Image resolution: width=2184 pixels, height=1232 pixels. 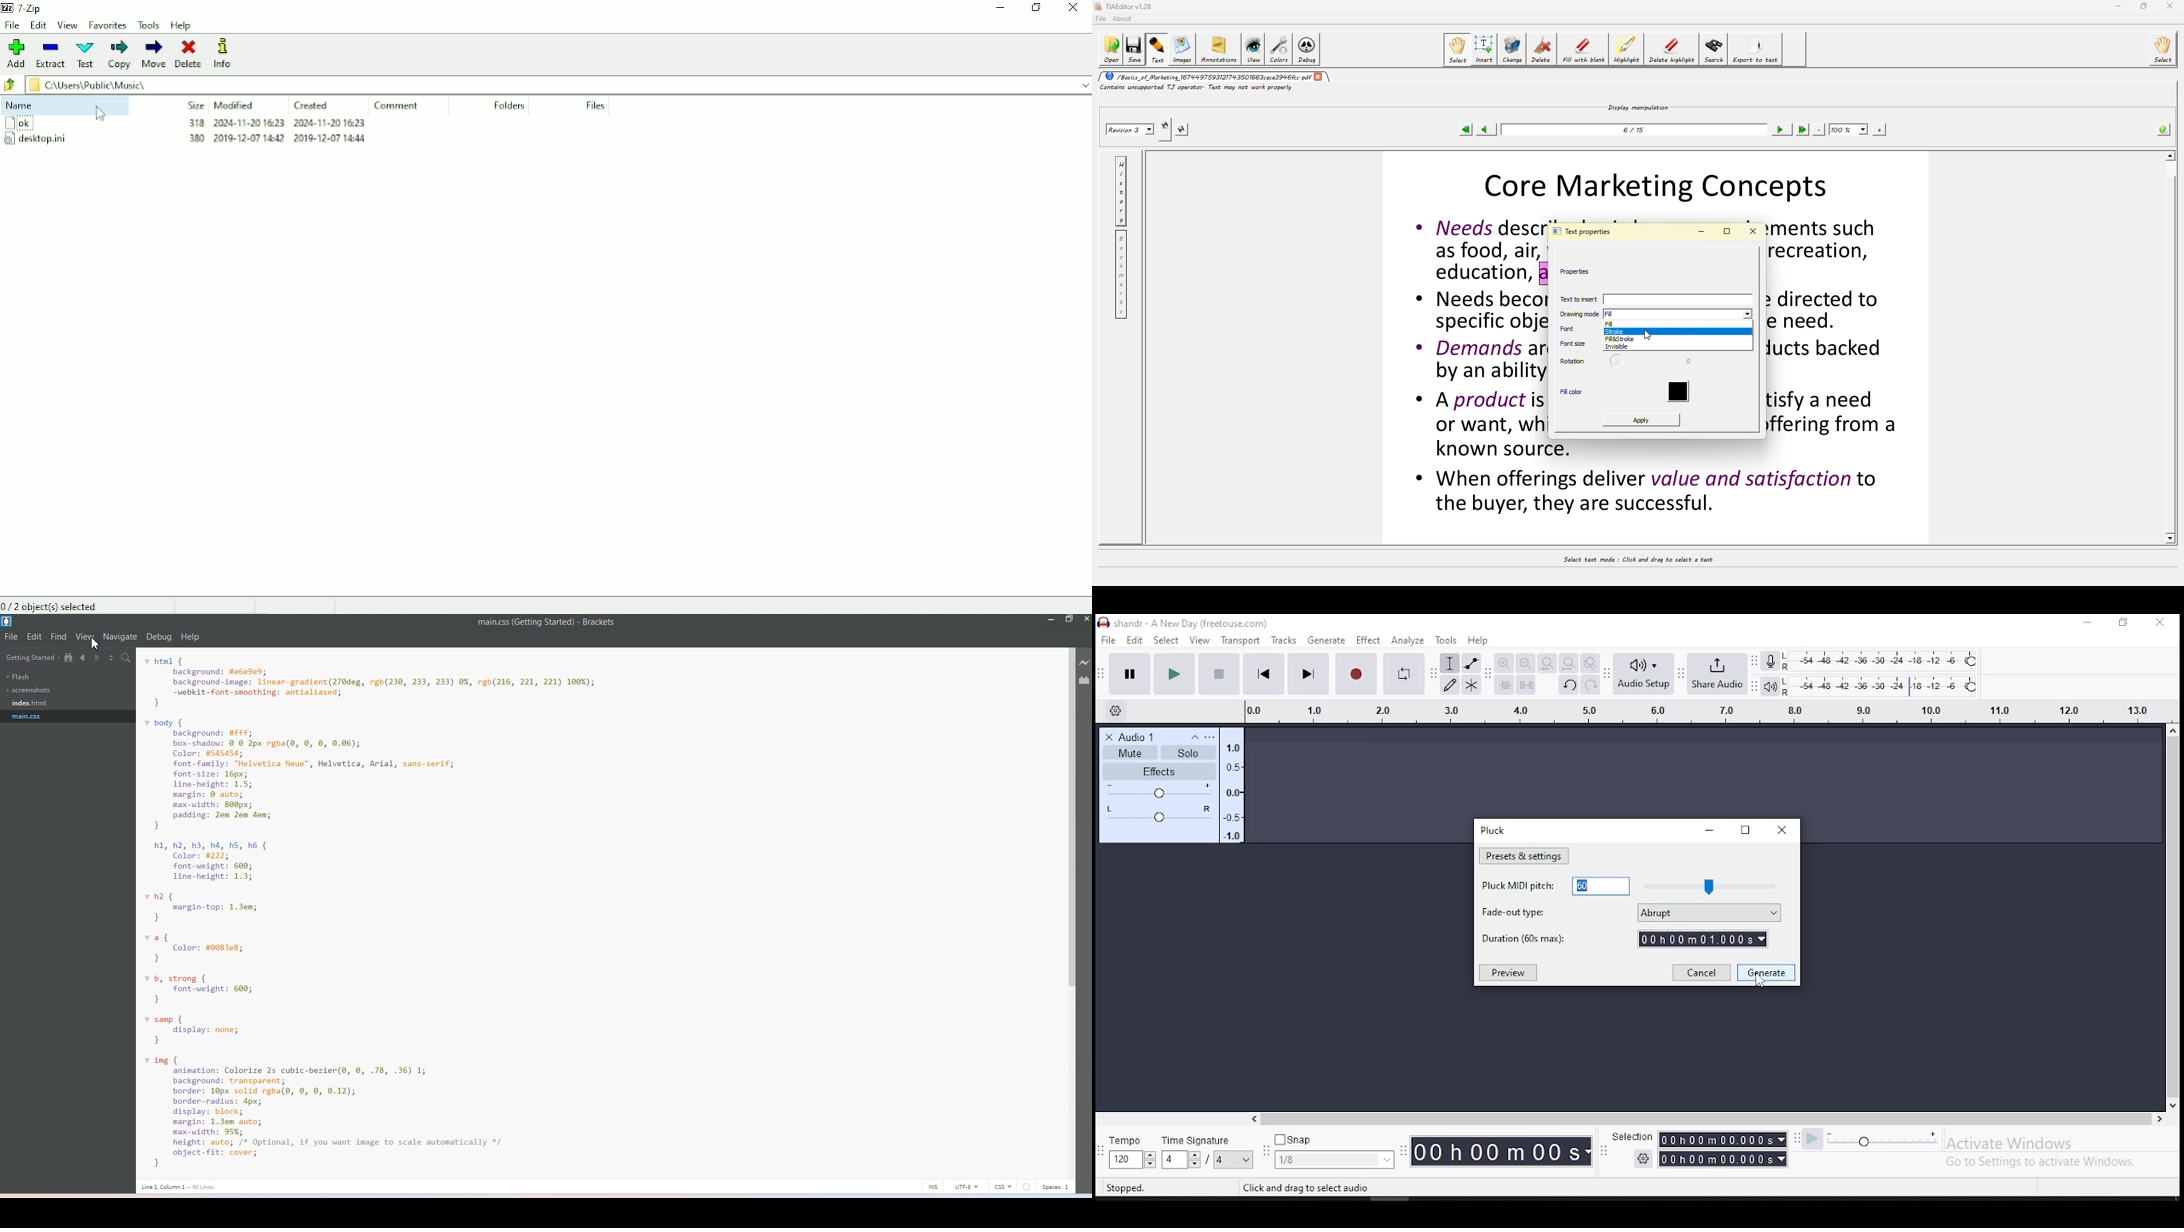 I want to click on help, so click(x=1478, y=640).